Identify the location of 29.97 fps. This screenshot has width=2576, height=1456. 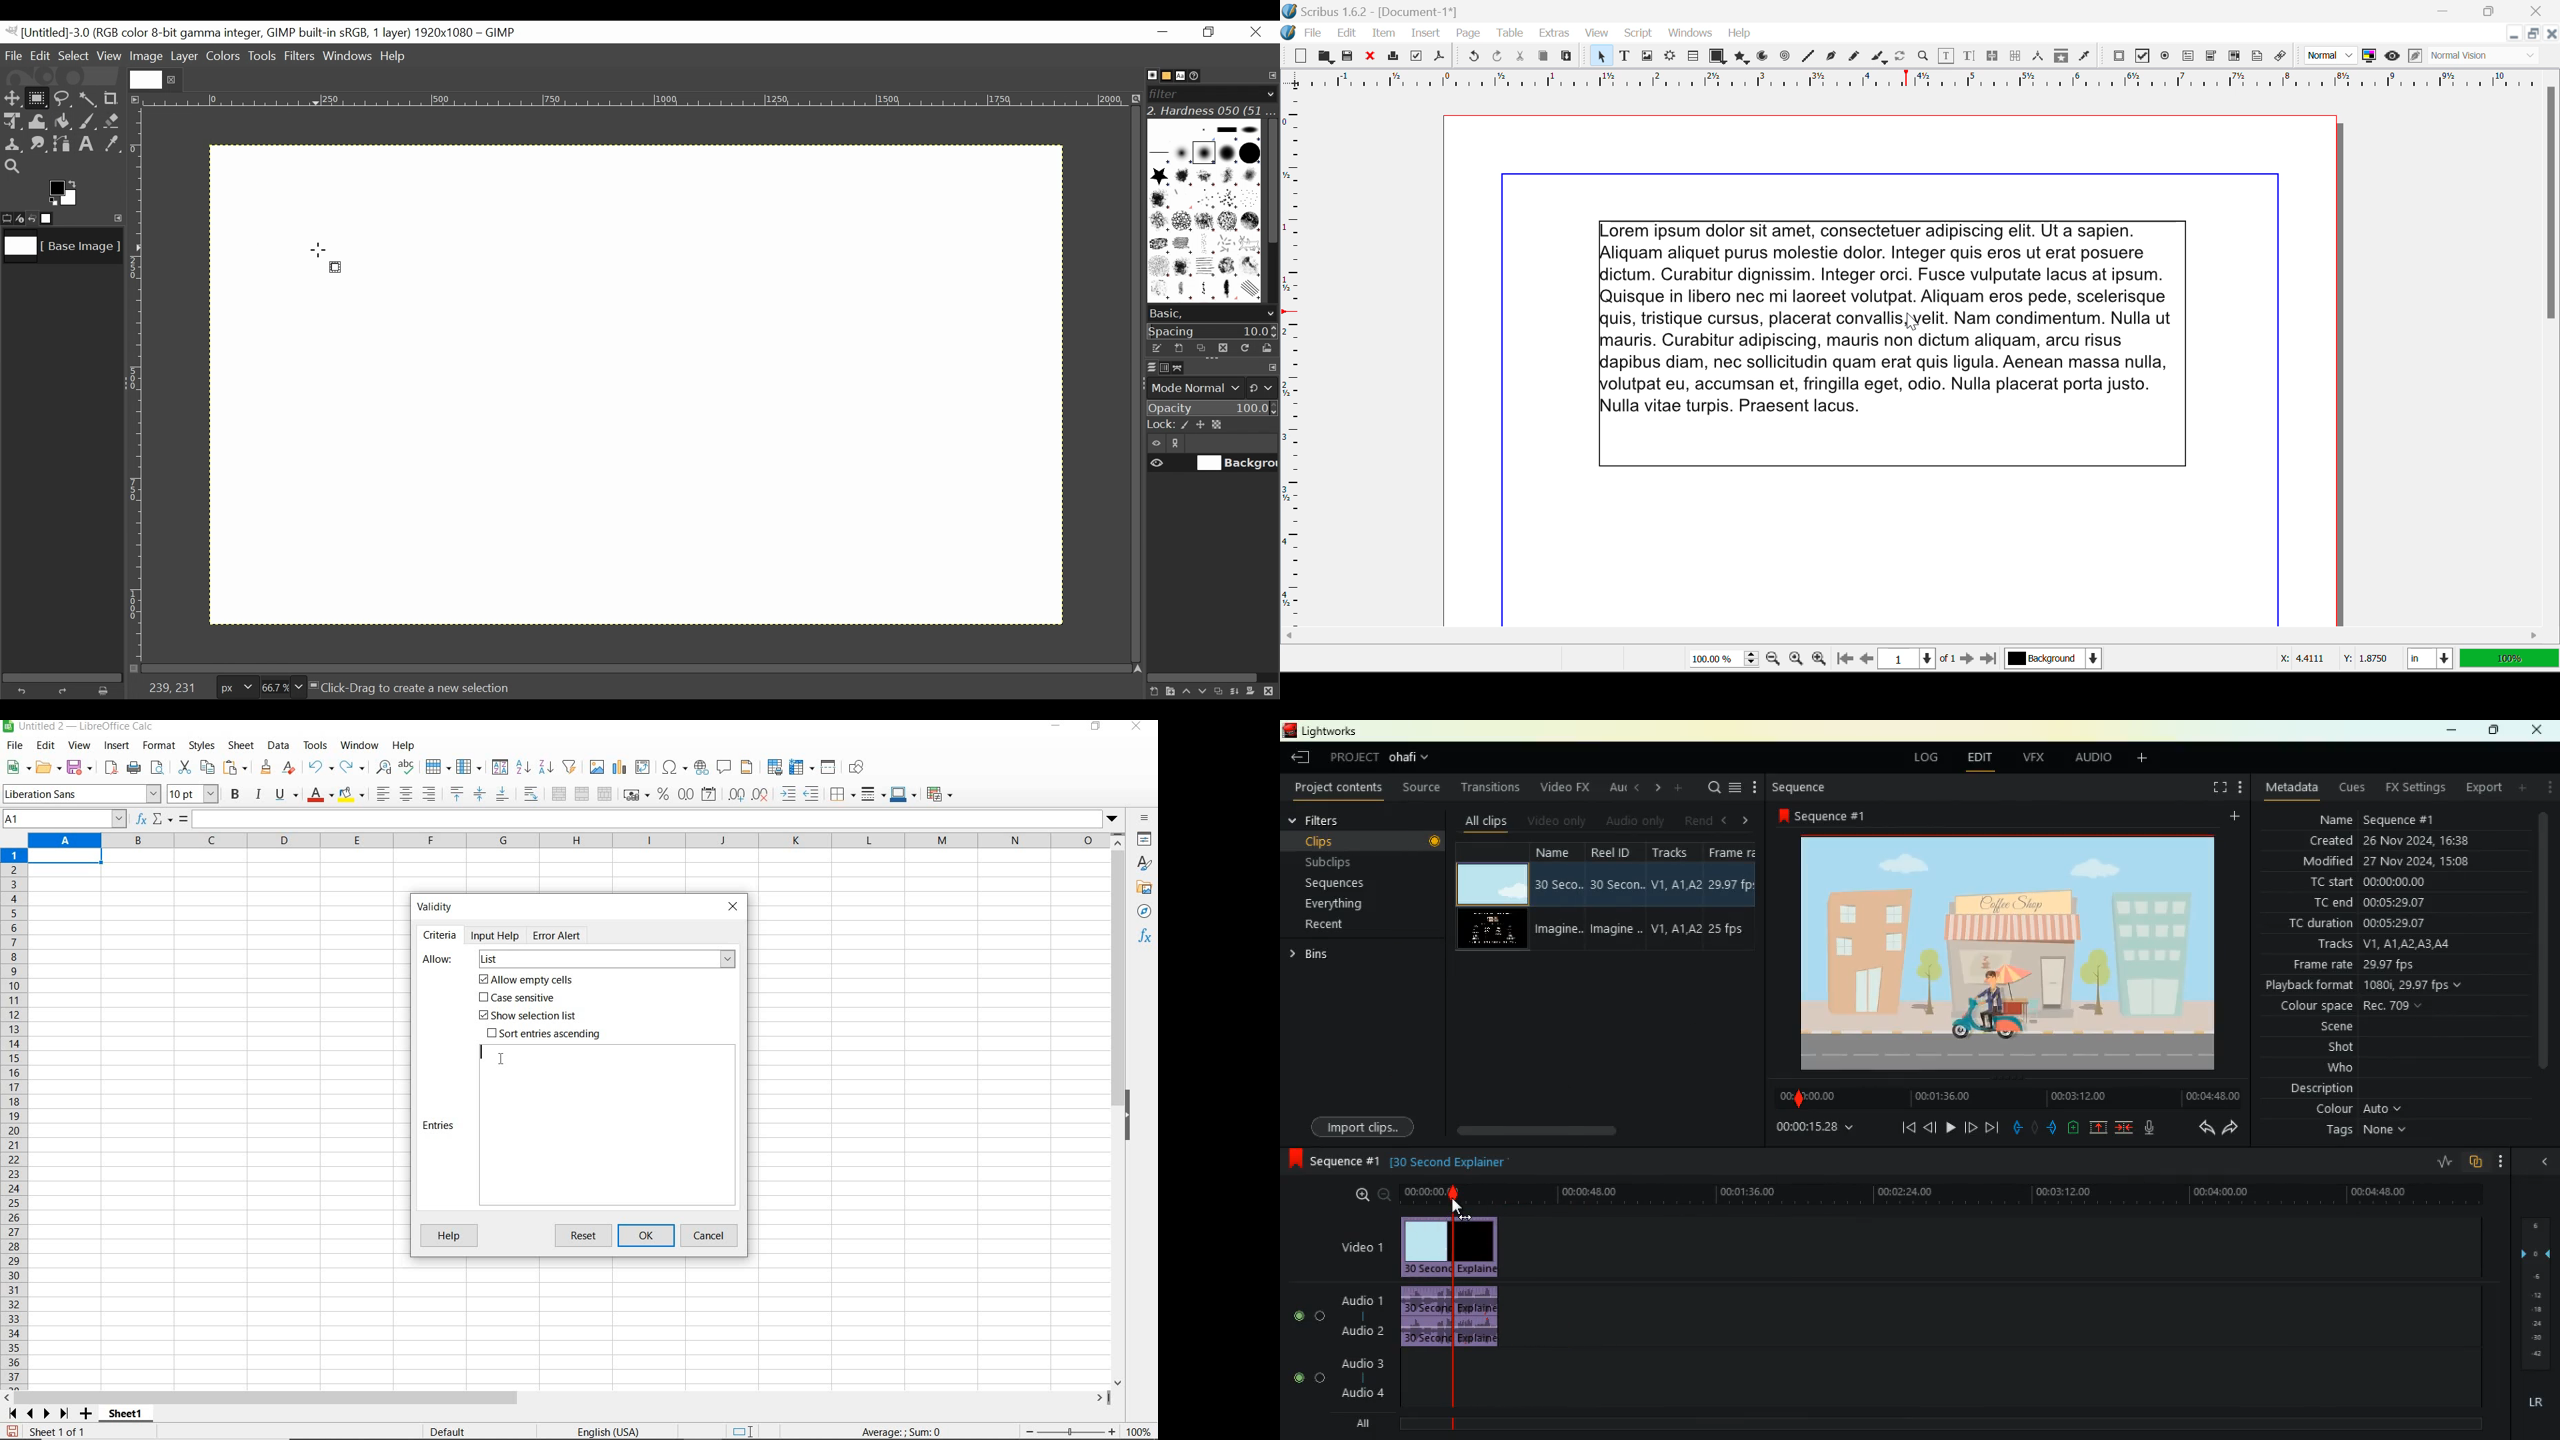
(2398, 965).